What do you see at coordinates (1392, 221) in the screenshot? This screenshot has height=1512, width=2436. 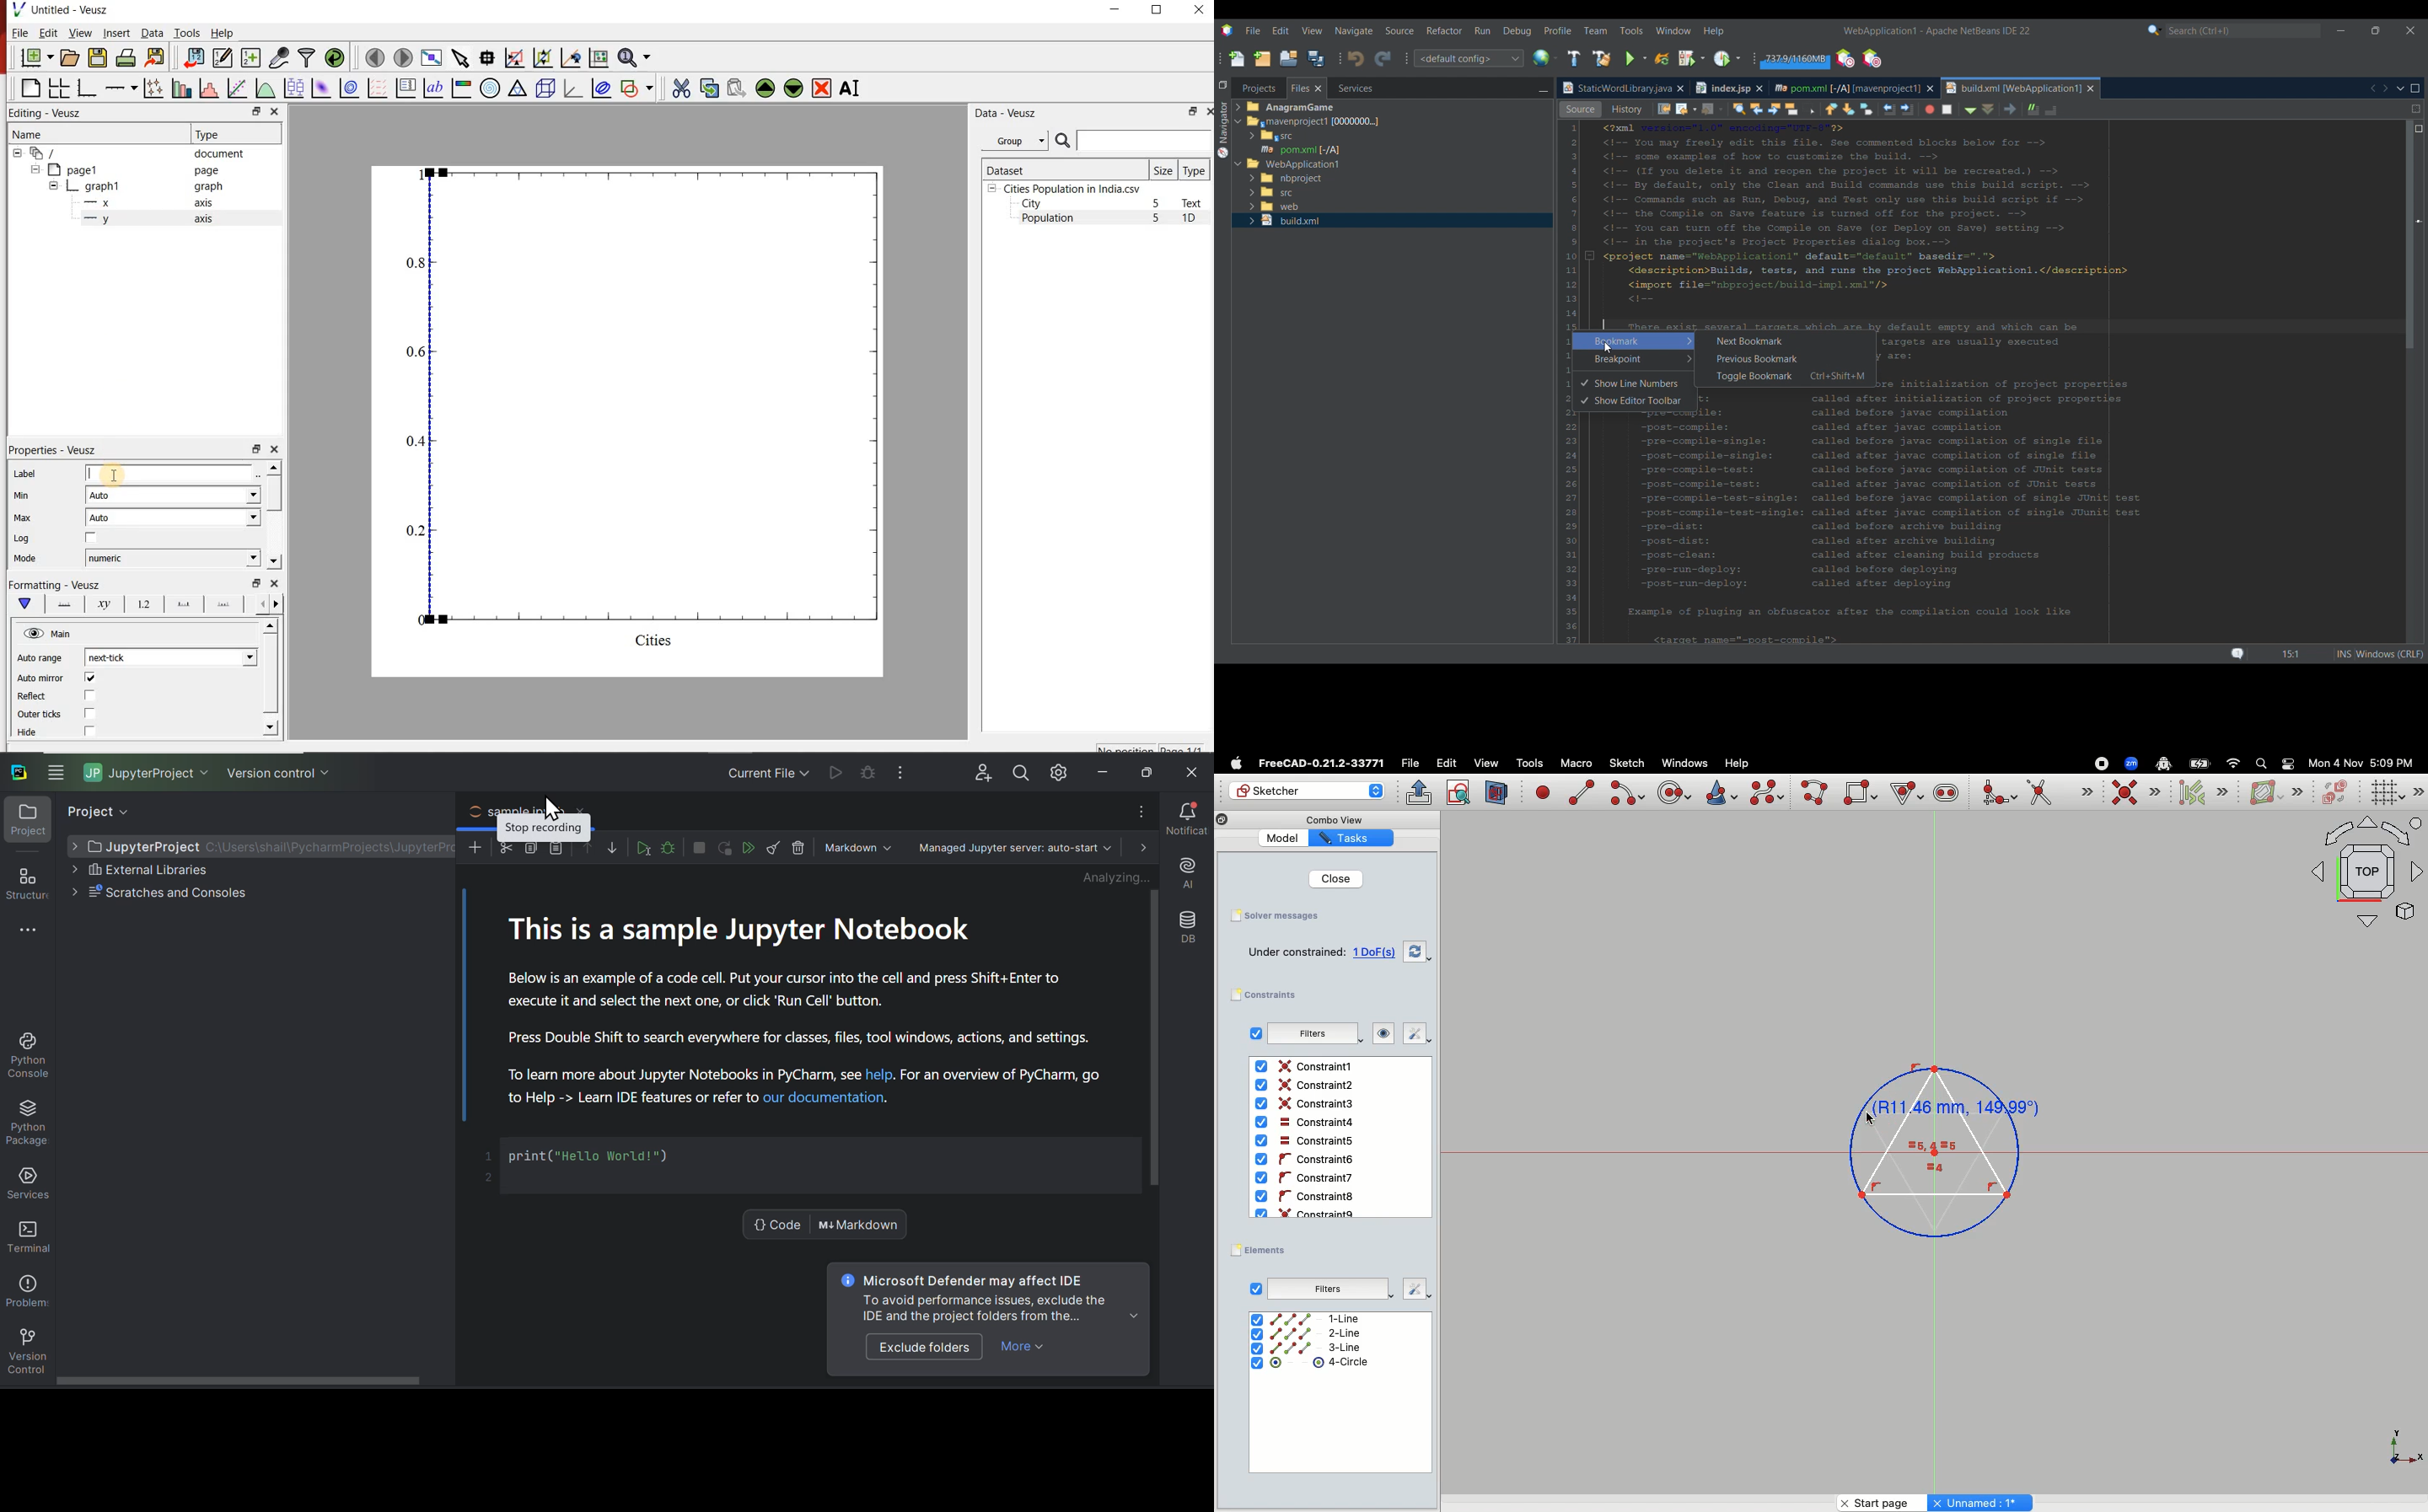 I see `Selected file highlighted` at bounding box center [1392, 221].